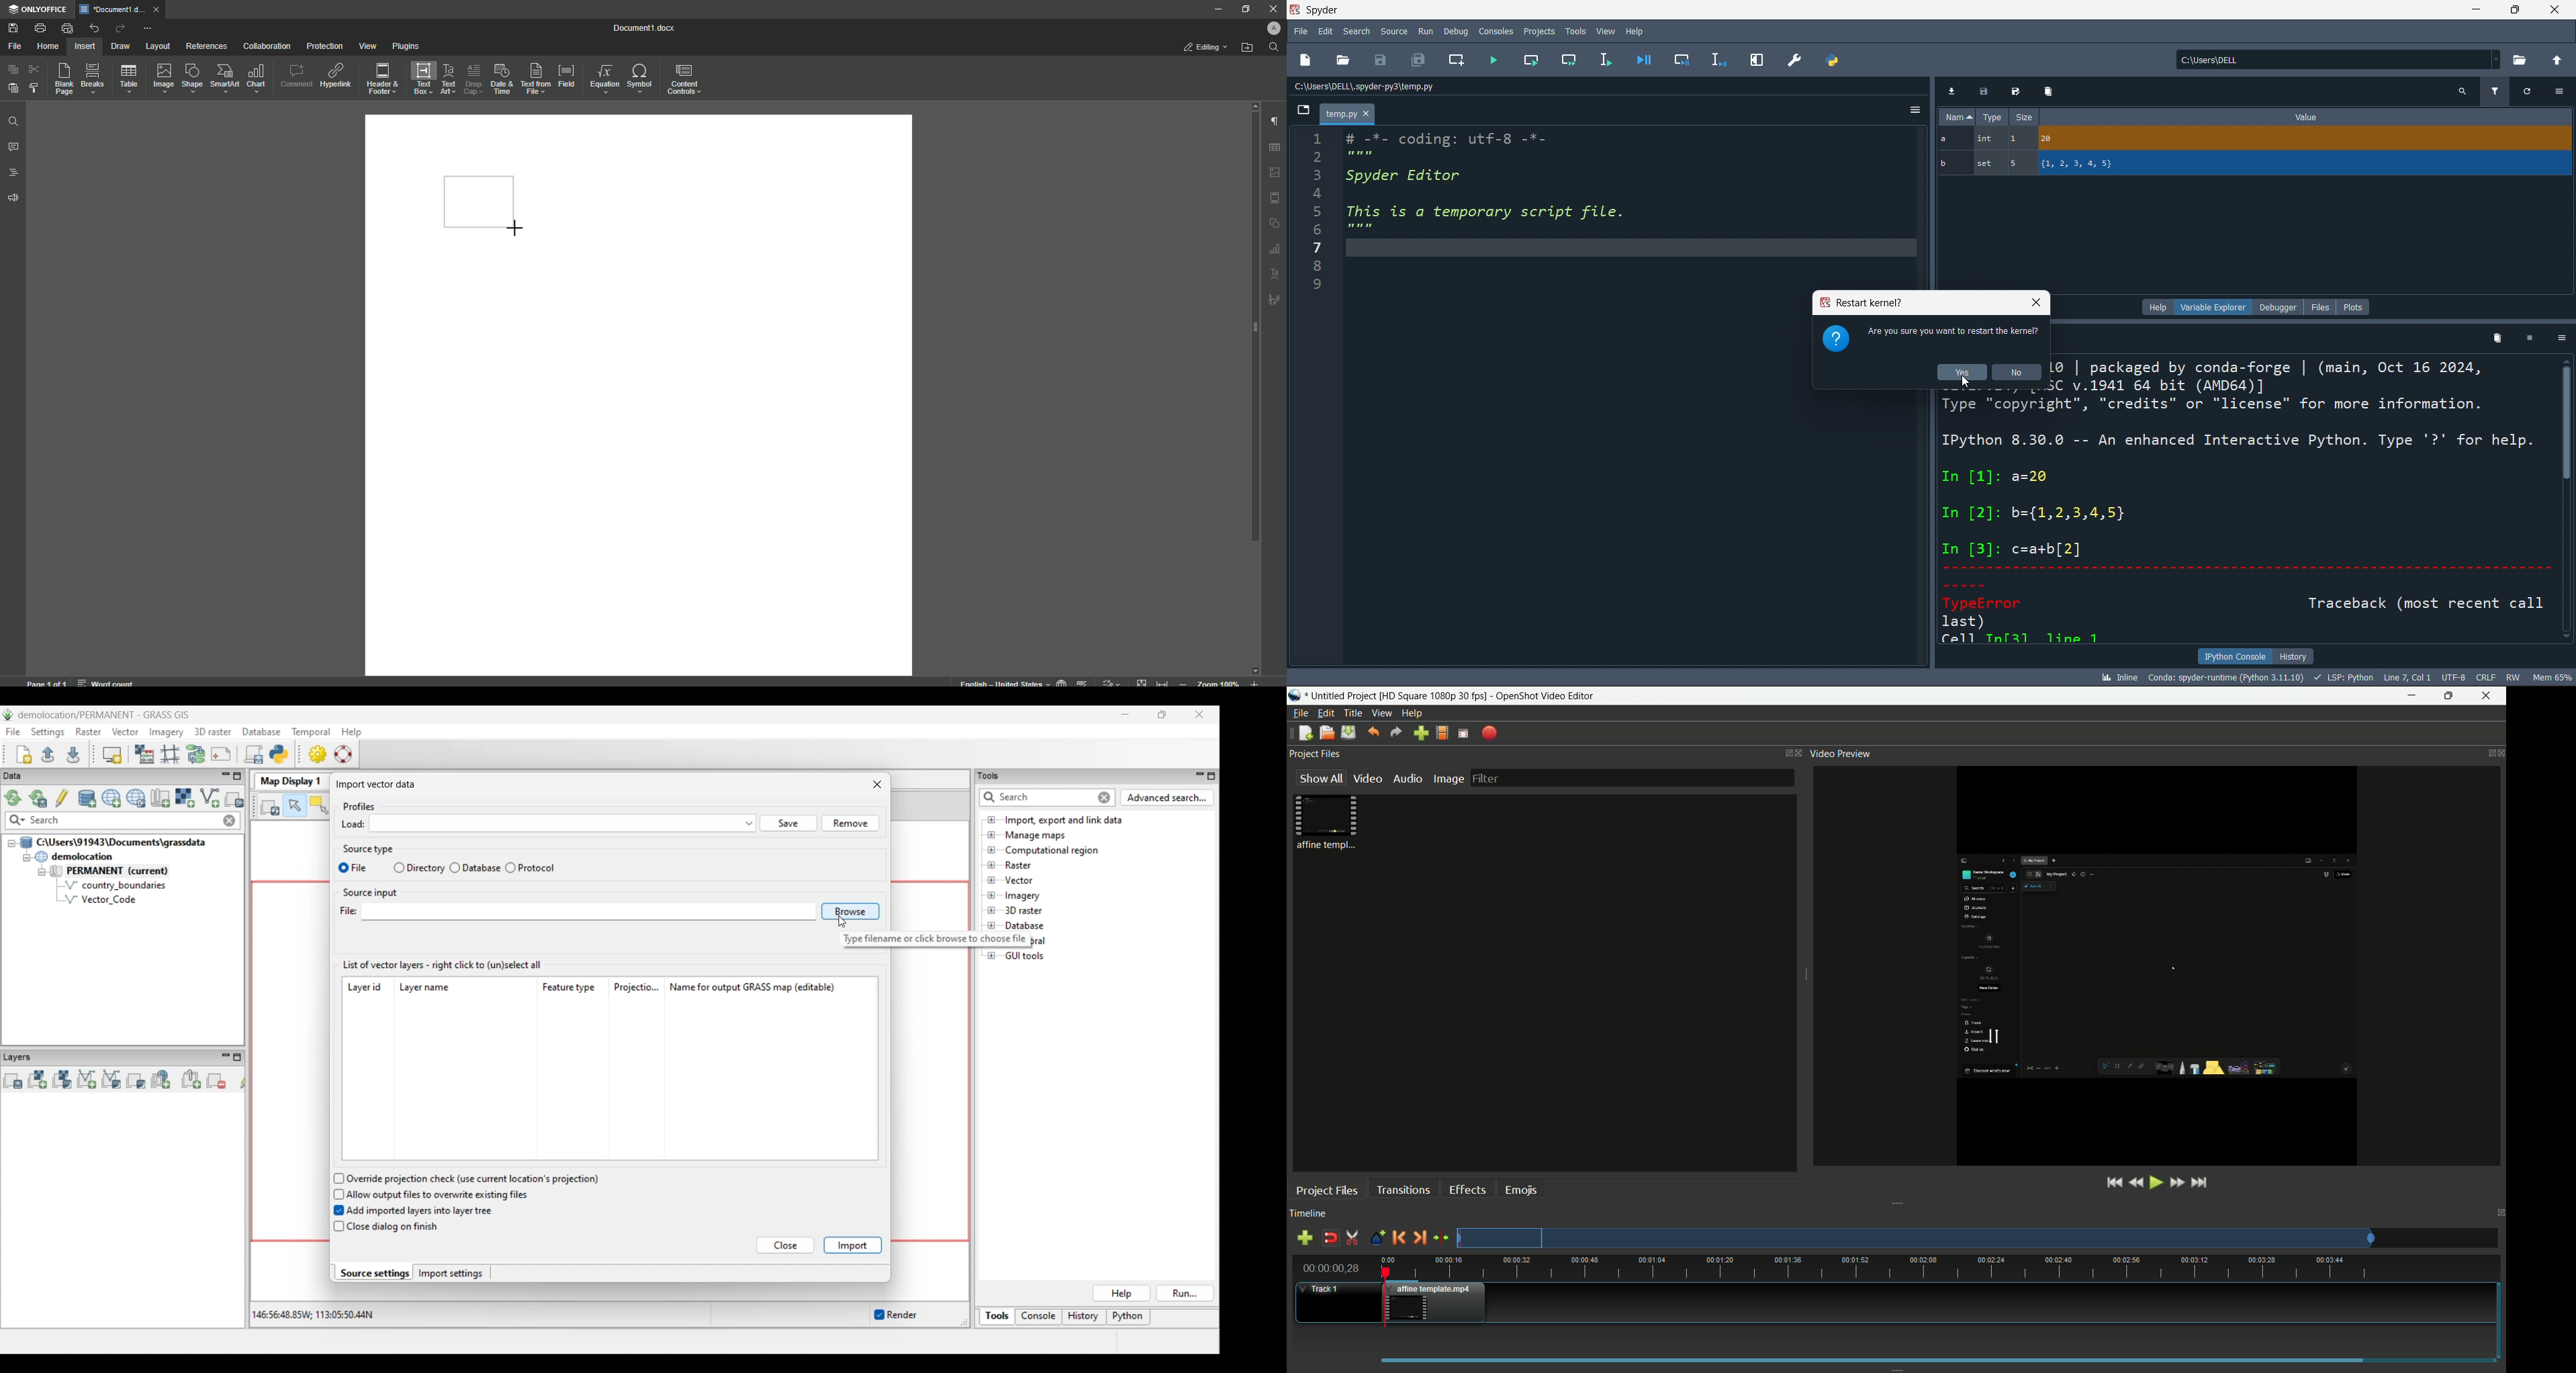 This screenshot has height=1400, width=2576. I want to click on yes, so click(1960, 373).